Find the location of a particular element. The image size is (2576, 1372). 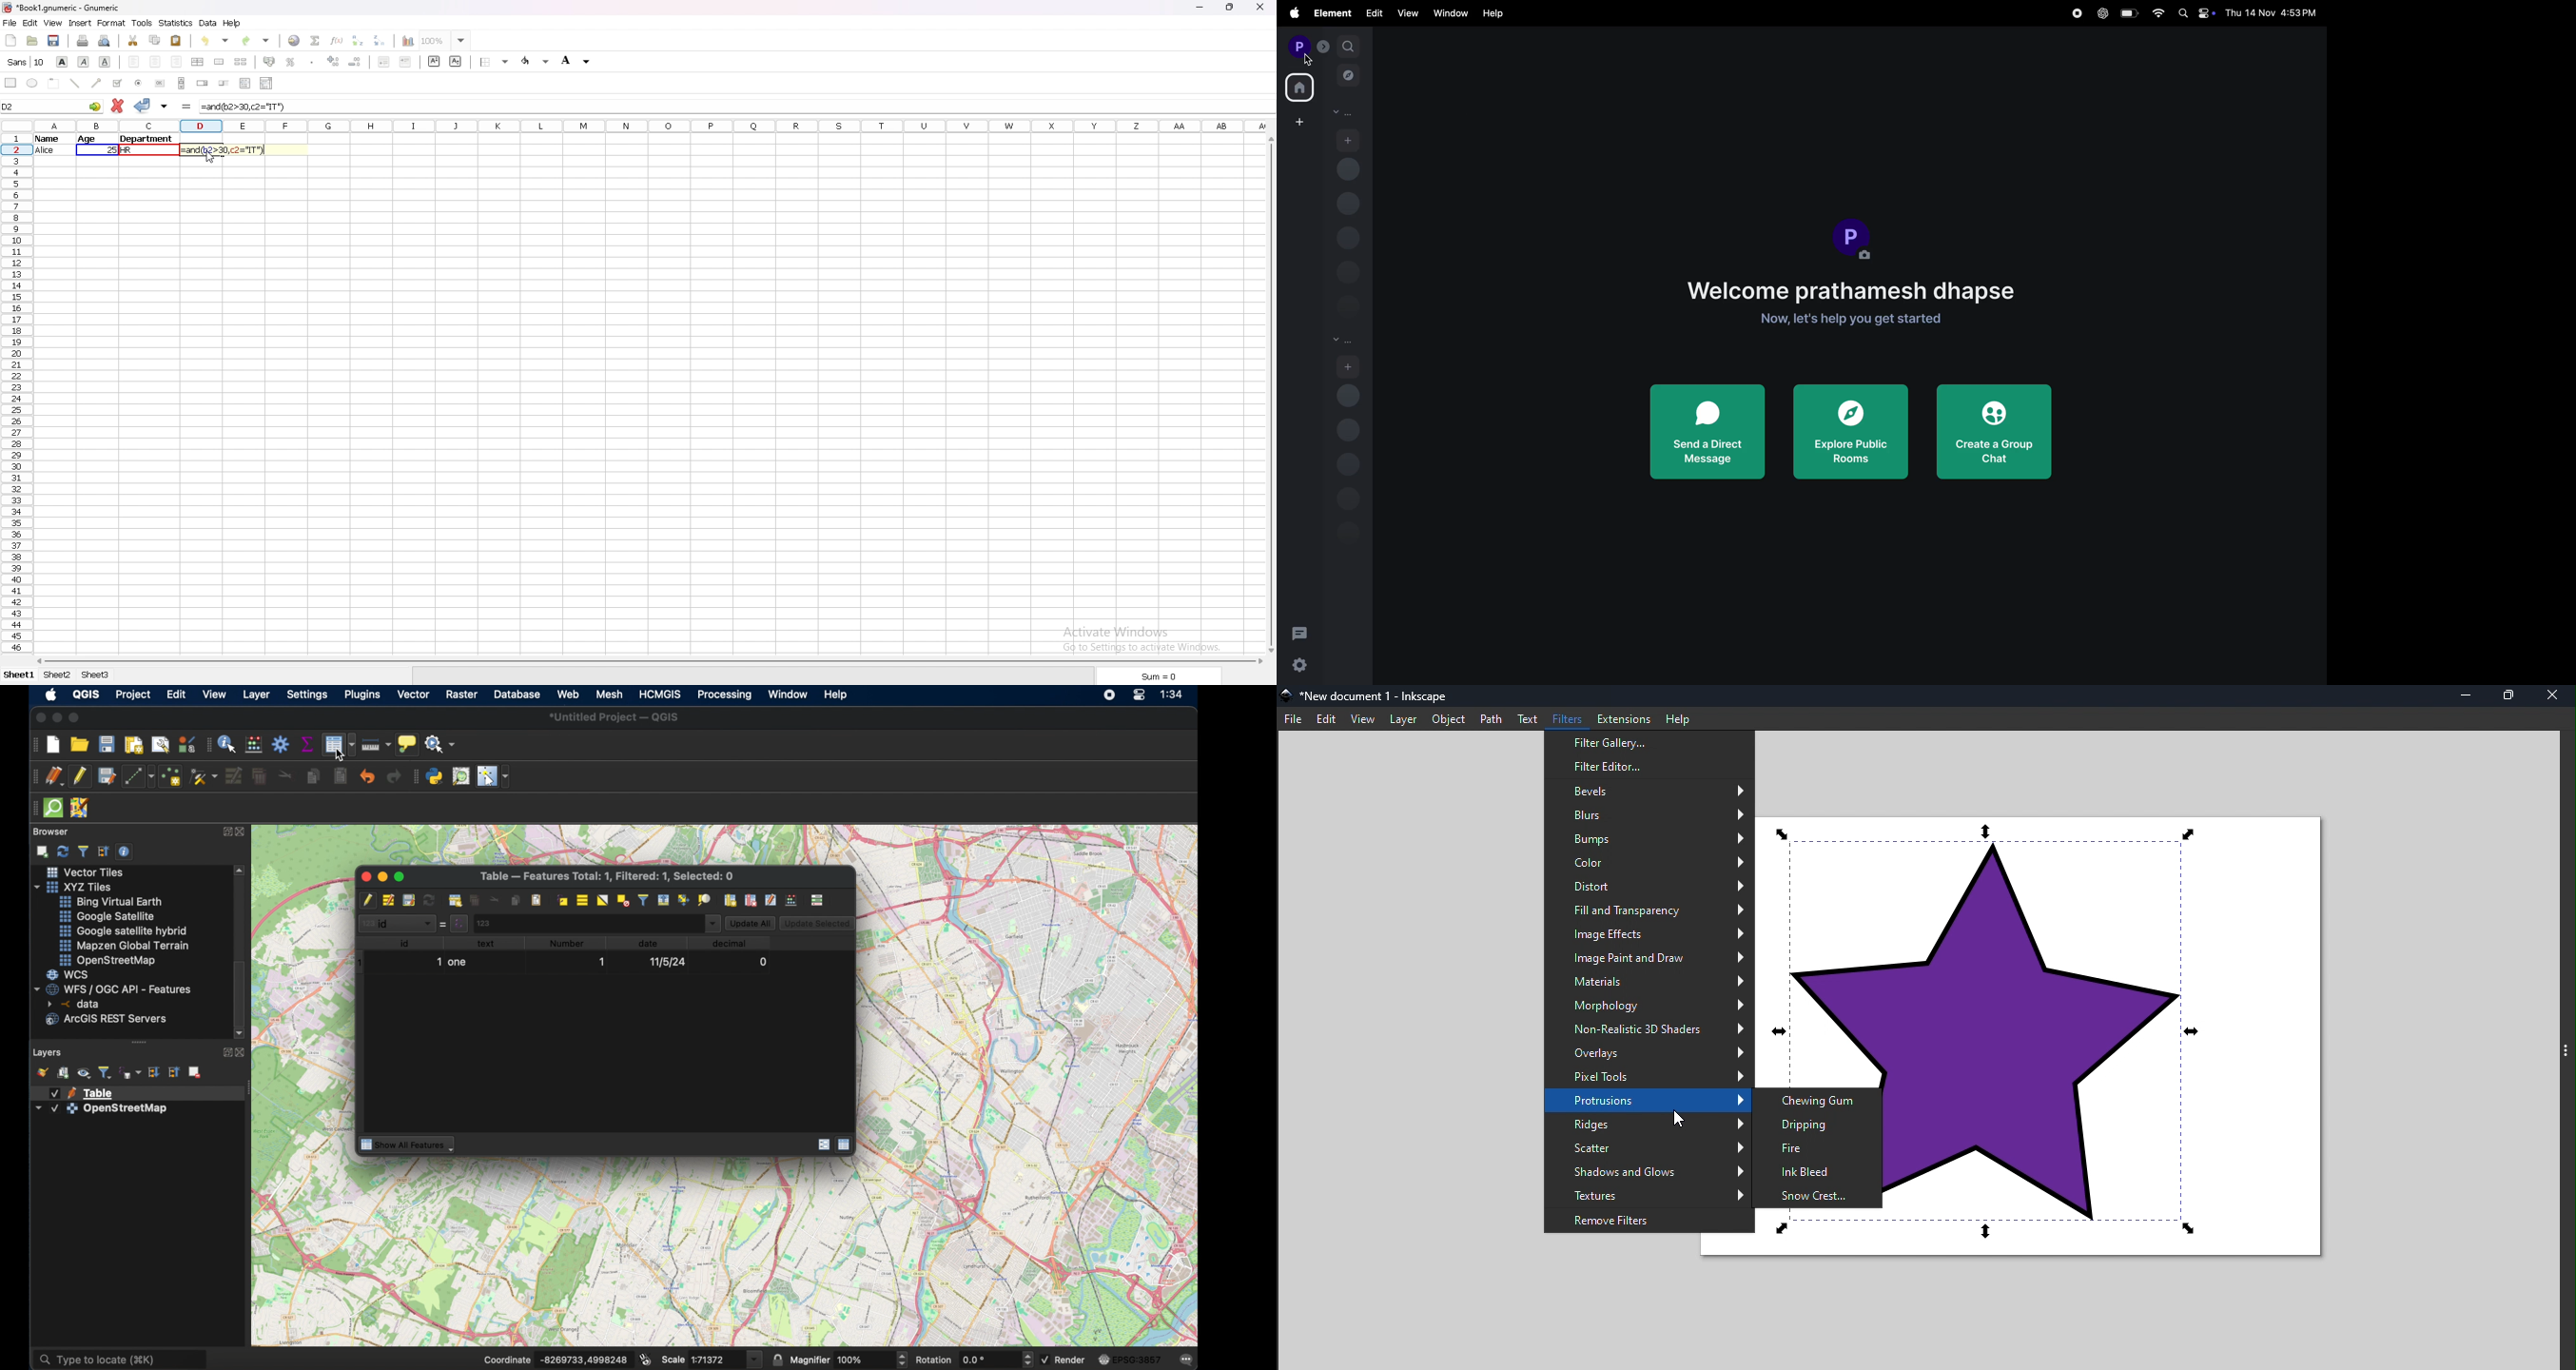

formula is located at coordinates (187, 106).